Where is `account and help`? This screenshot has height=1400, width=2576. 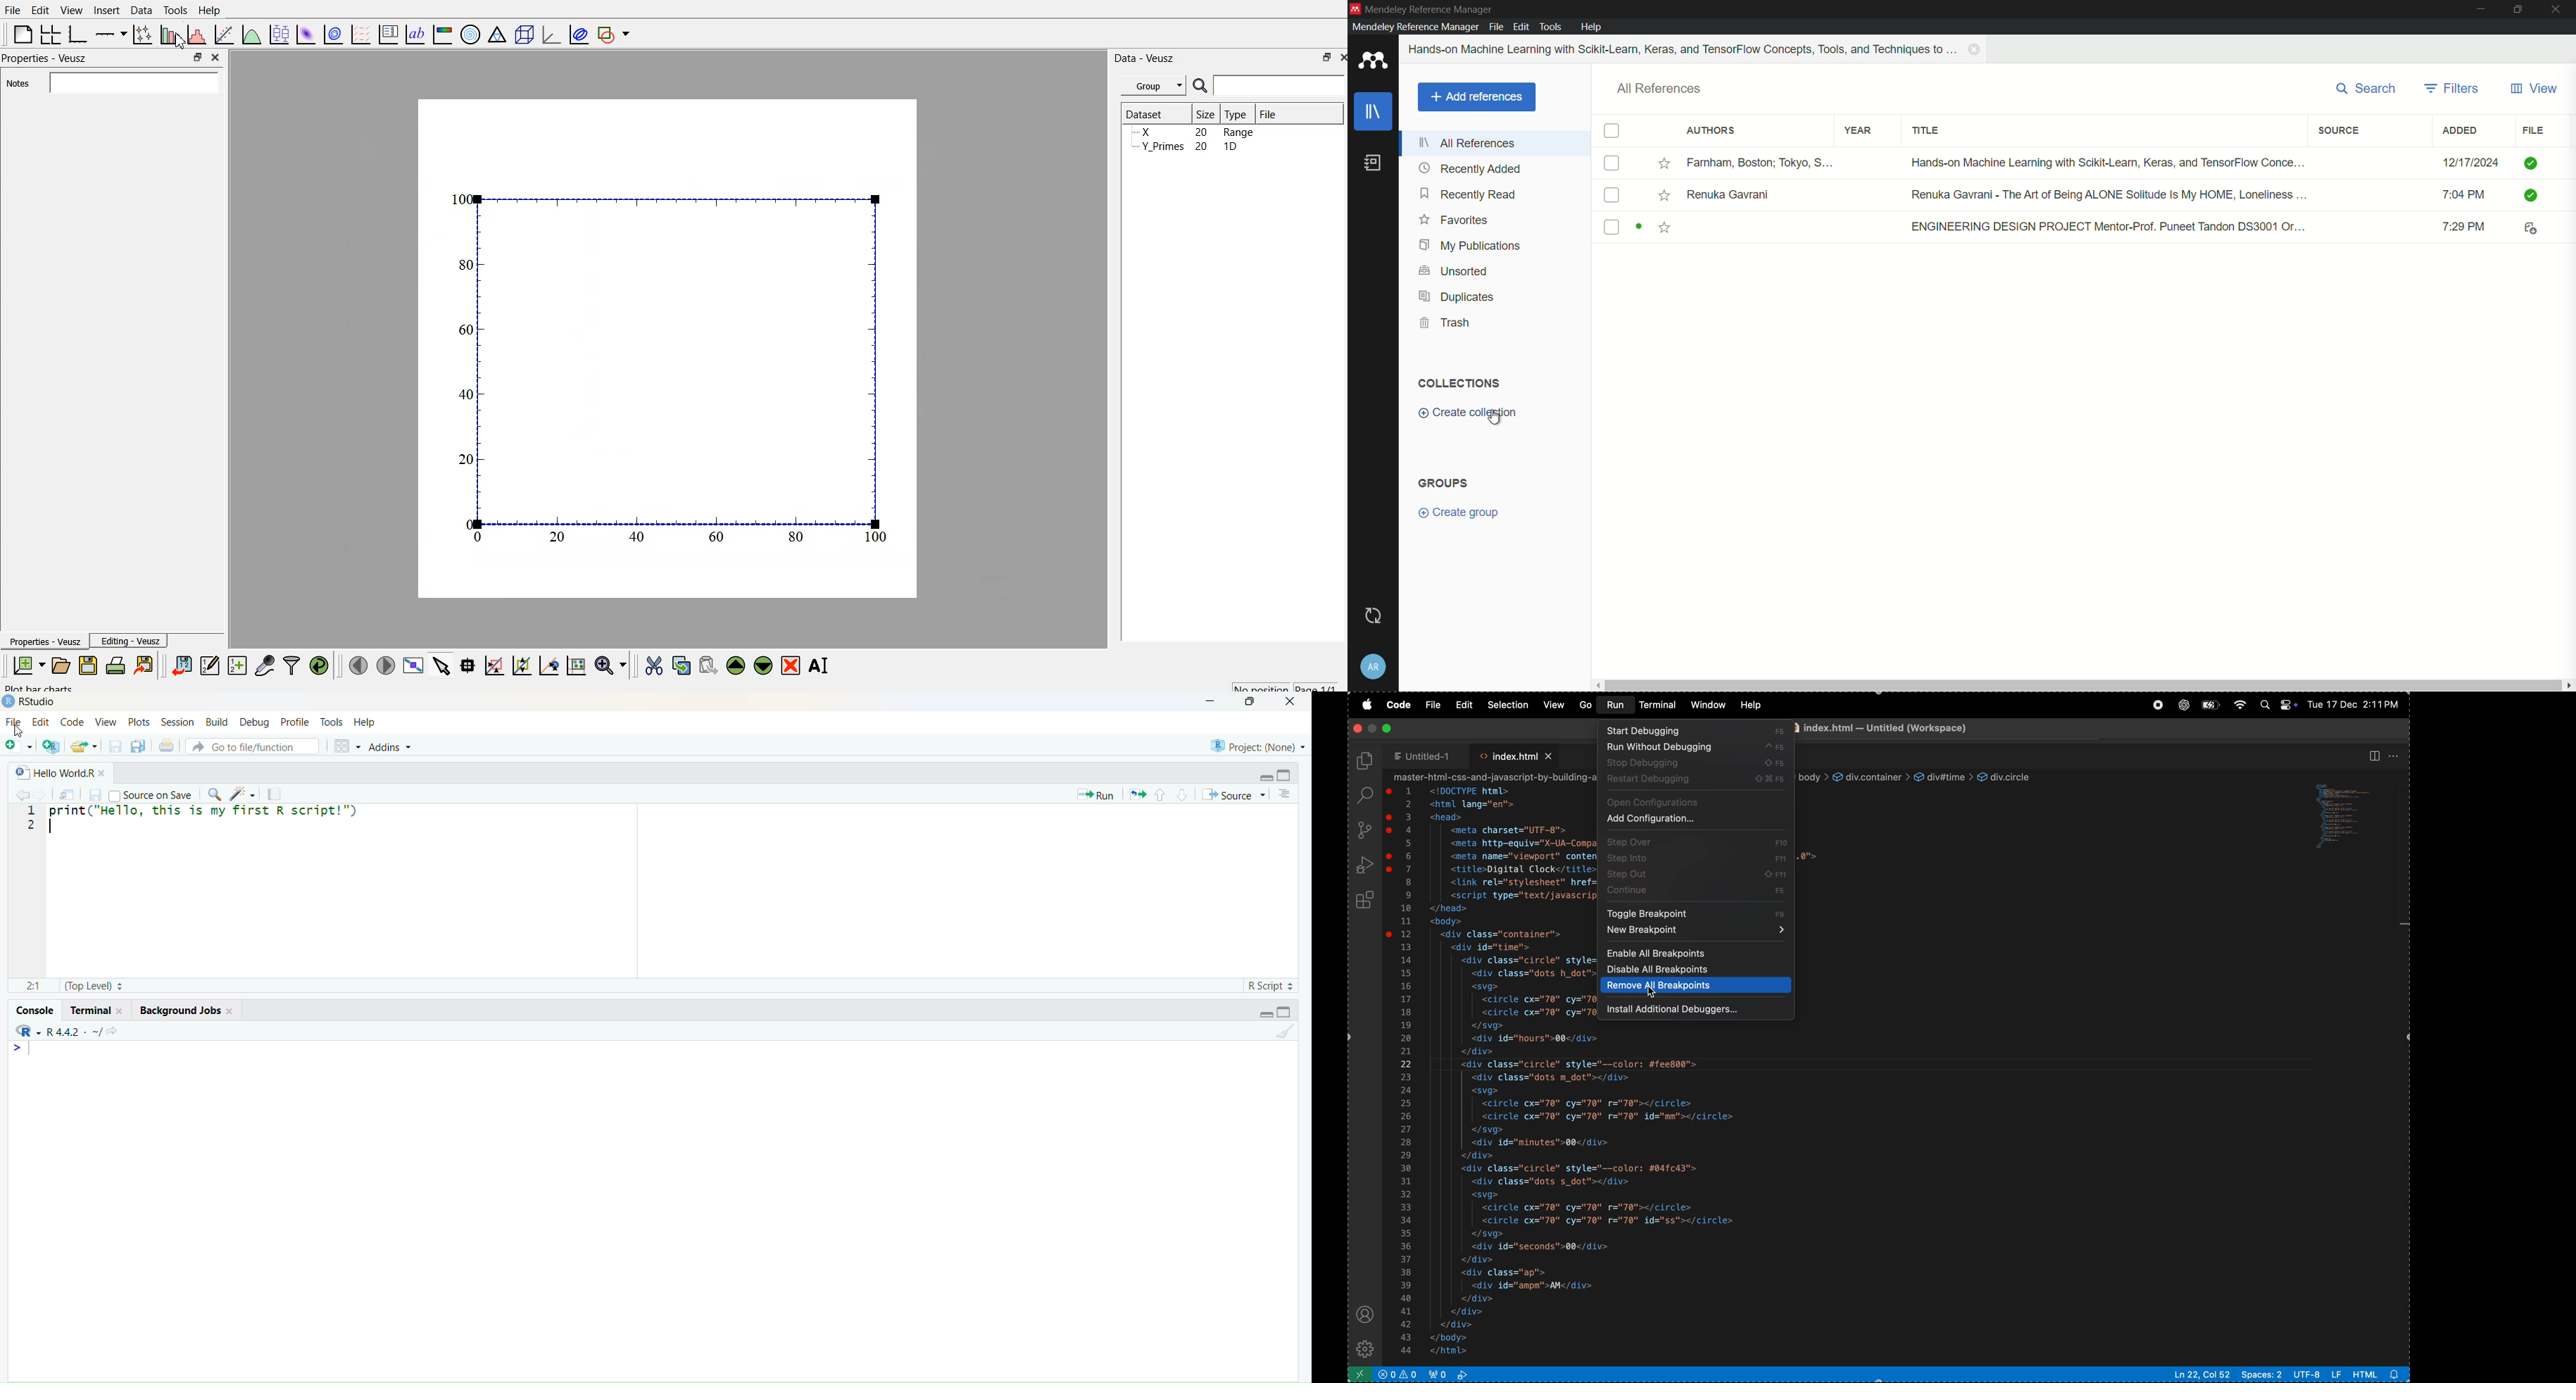
account and help is located at coordinates (1375, 668).